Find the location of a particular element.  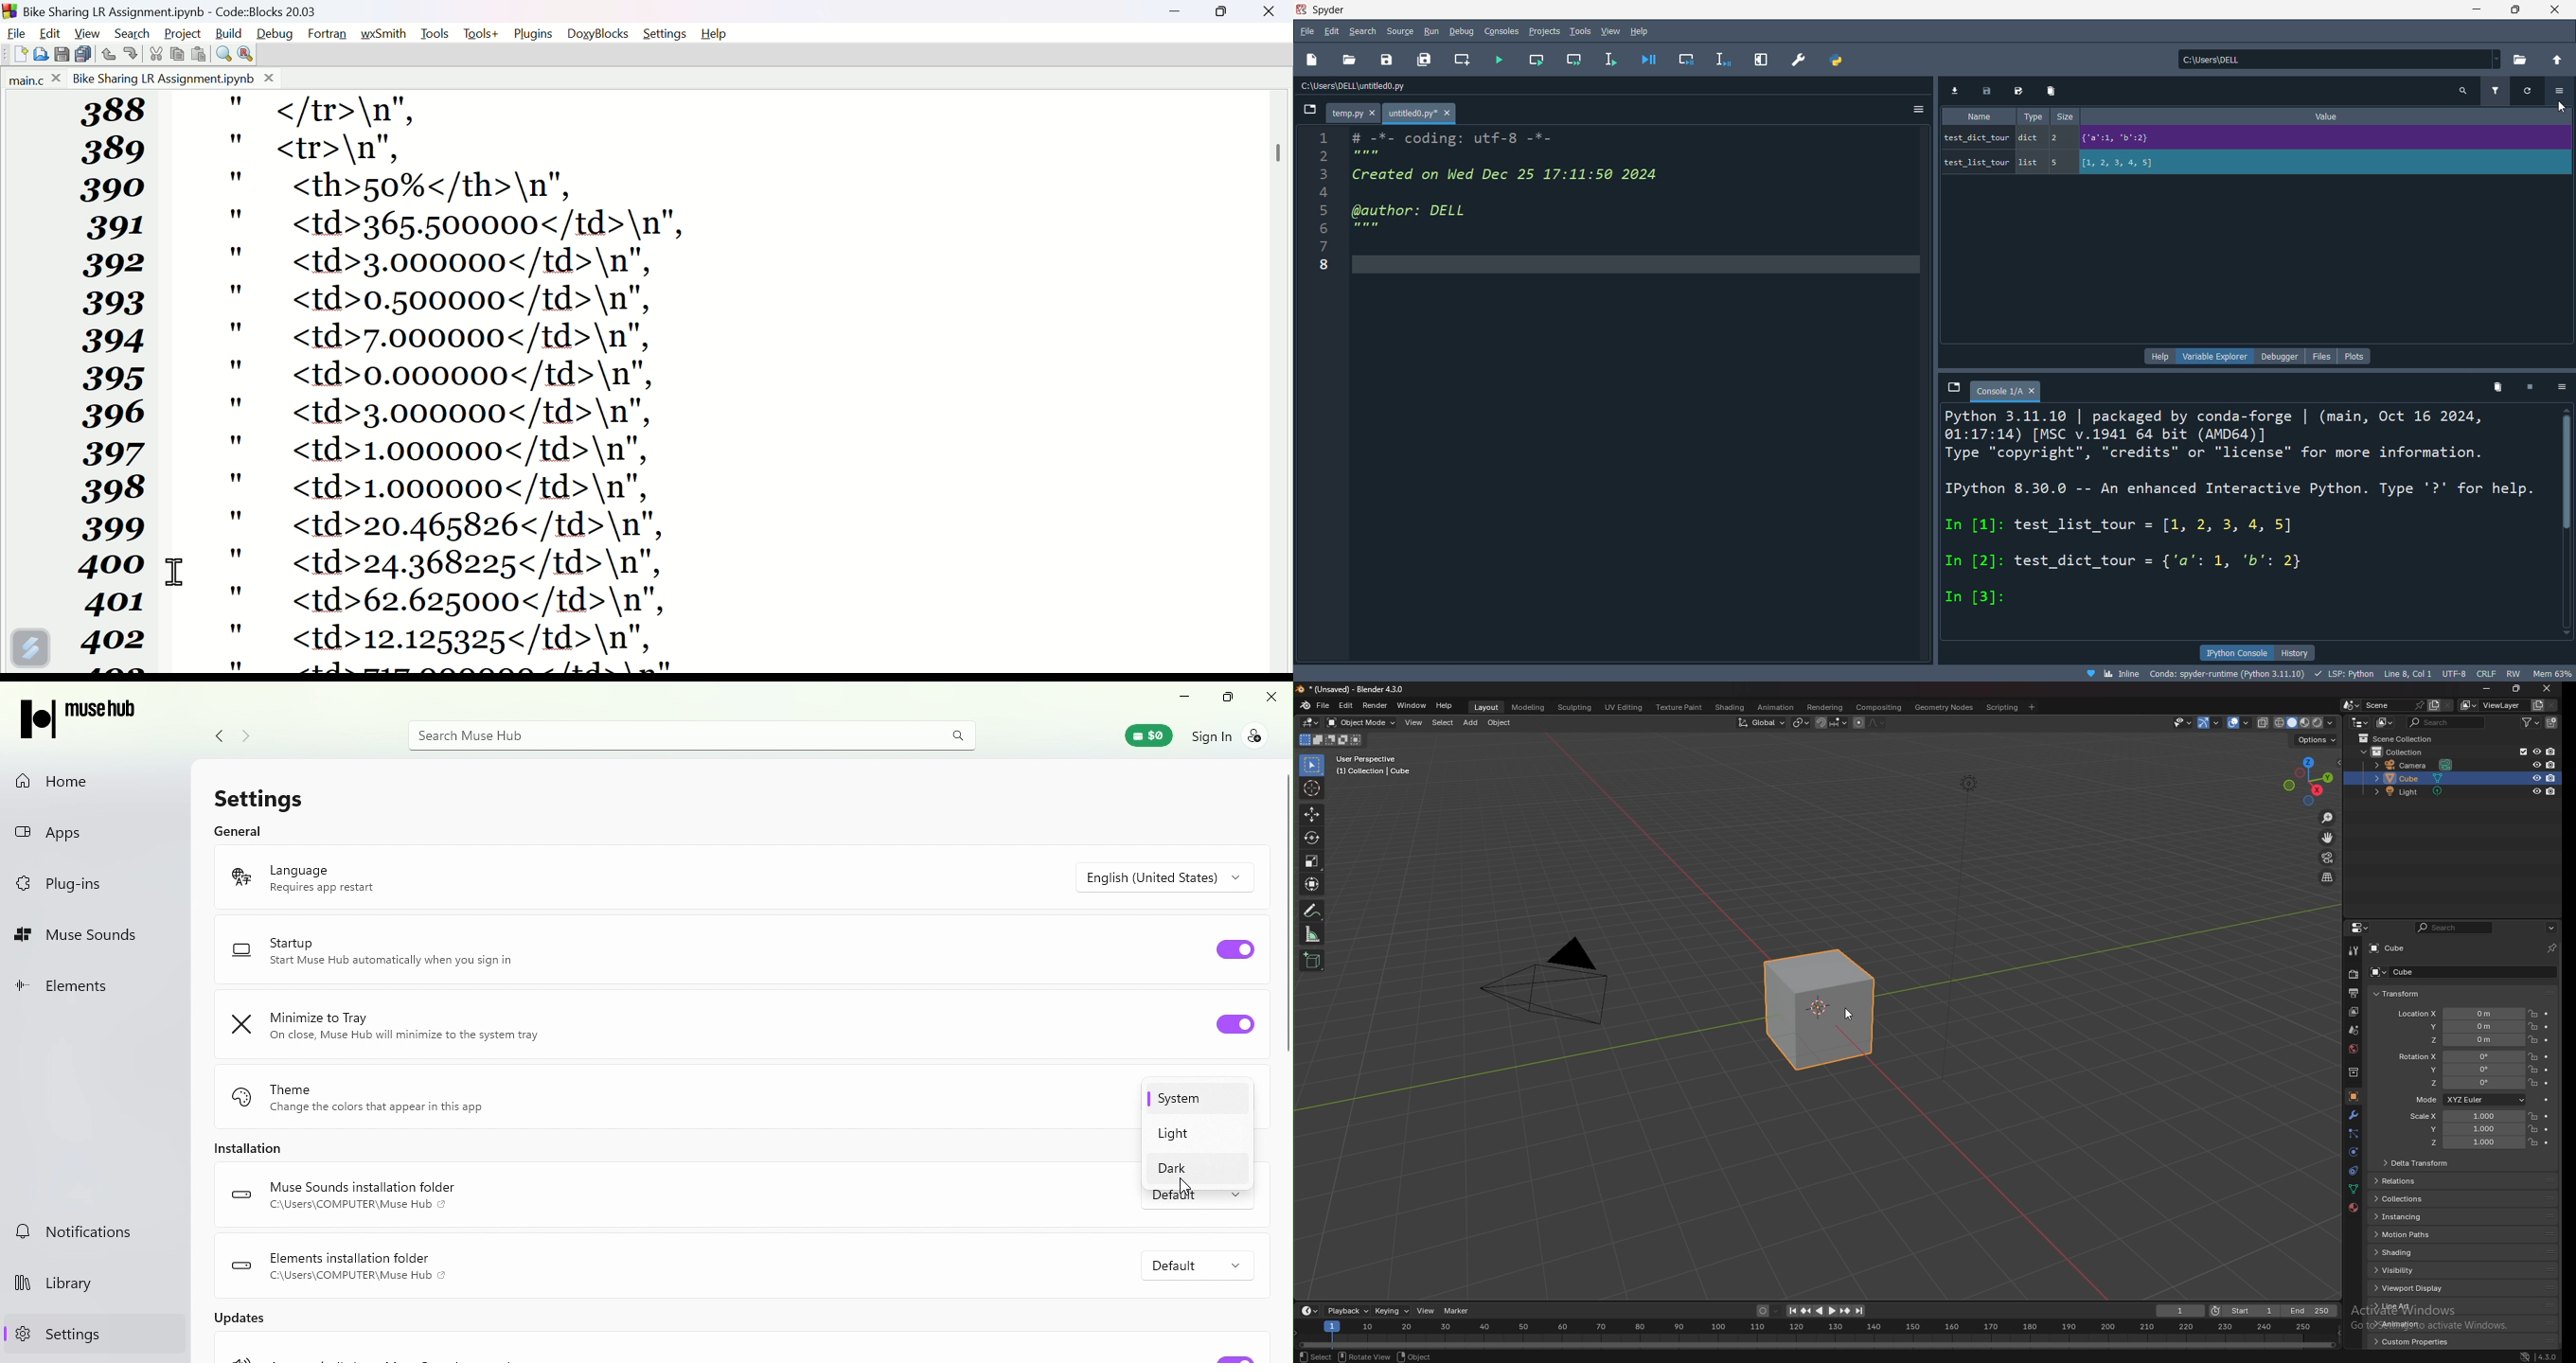

maximize is located at coordinates (2518, 11).